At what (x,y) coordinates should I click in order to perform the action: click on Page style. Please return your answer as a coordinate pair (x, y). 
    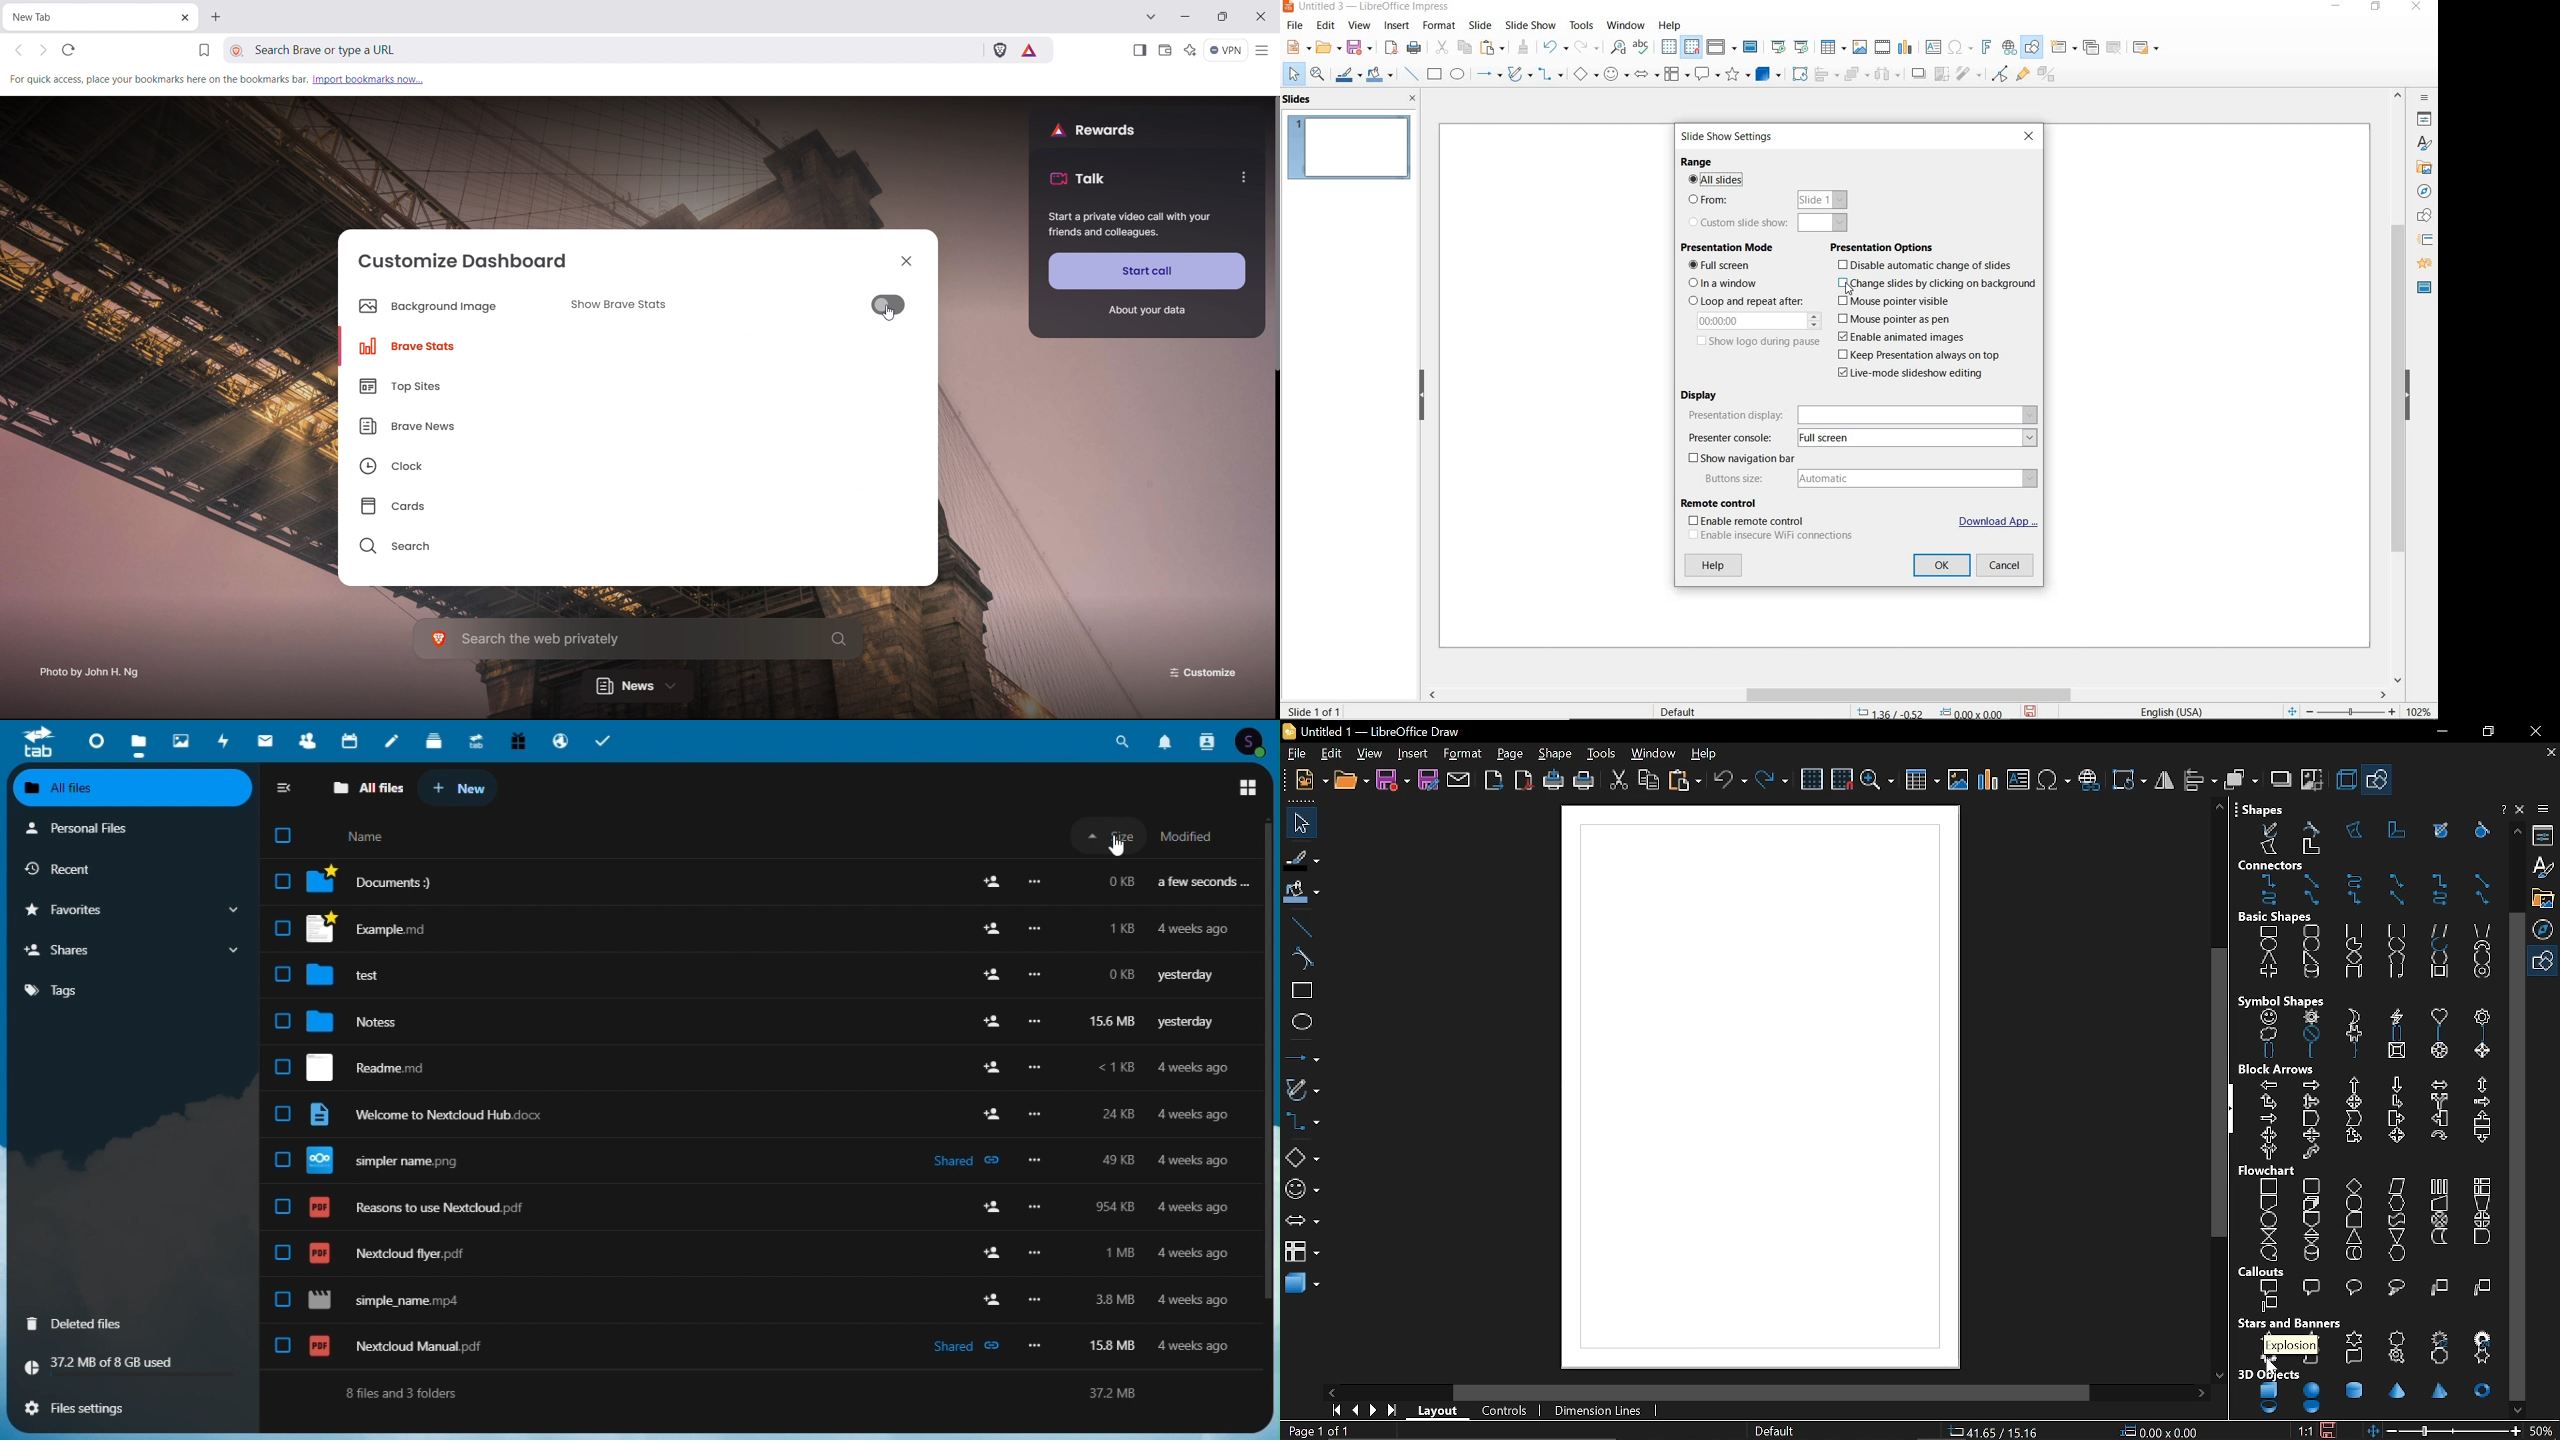
    Looking at the image, I should click on (1776, 1430).